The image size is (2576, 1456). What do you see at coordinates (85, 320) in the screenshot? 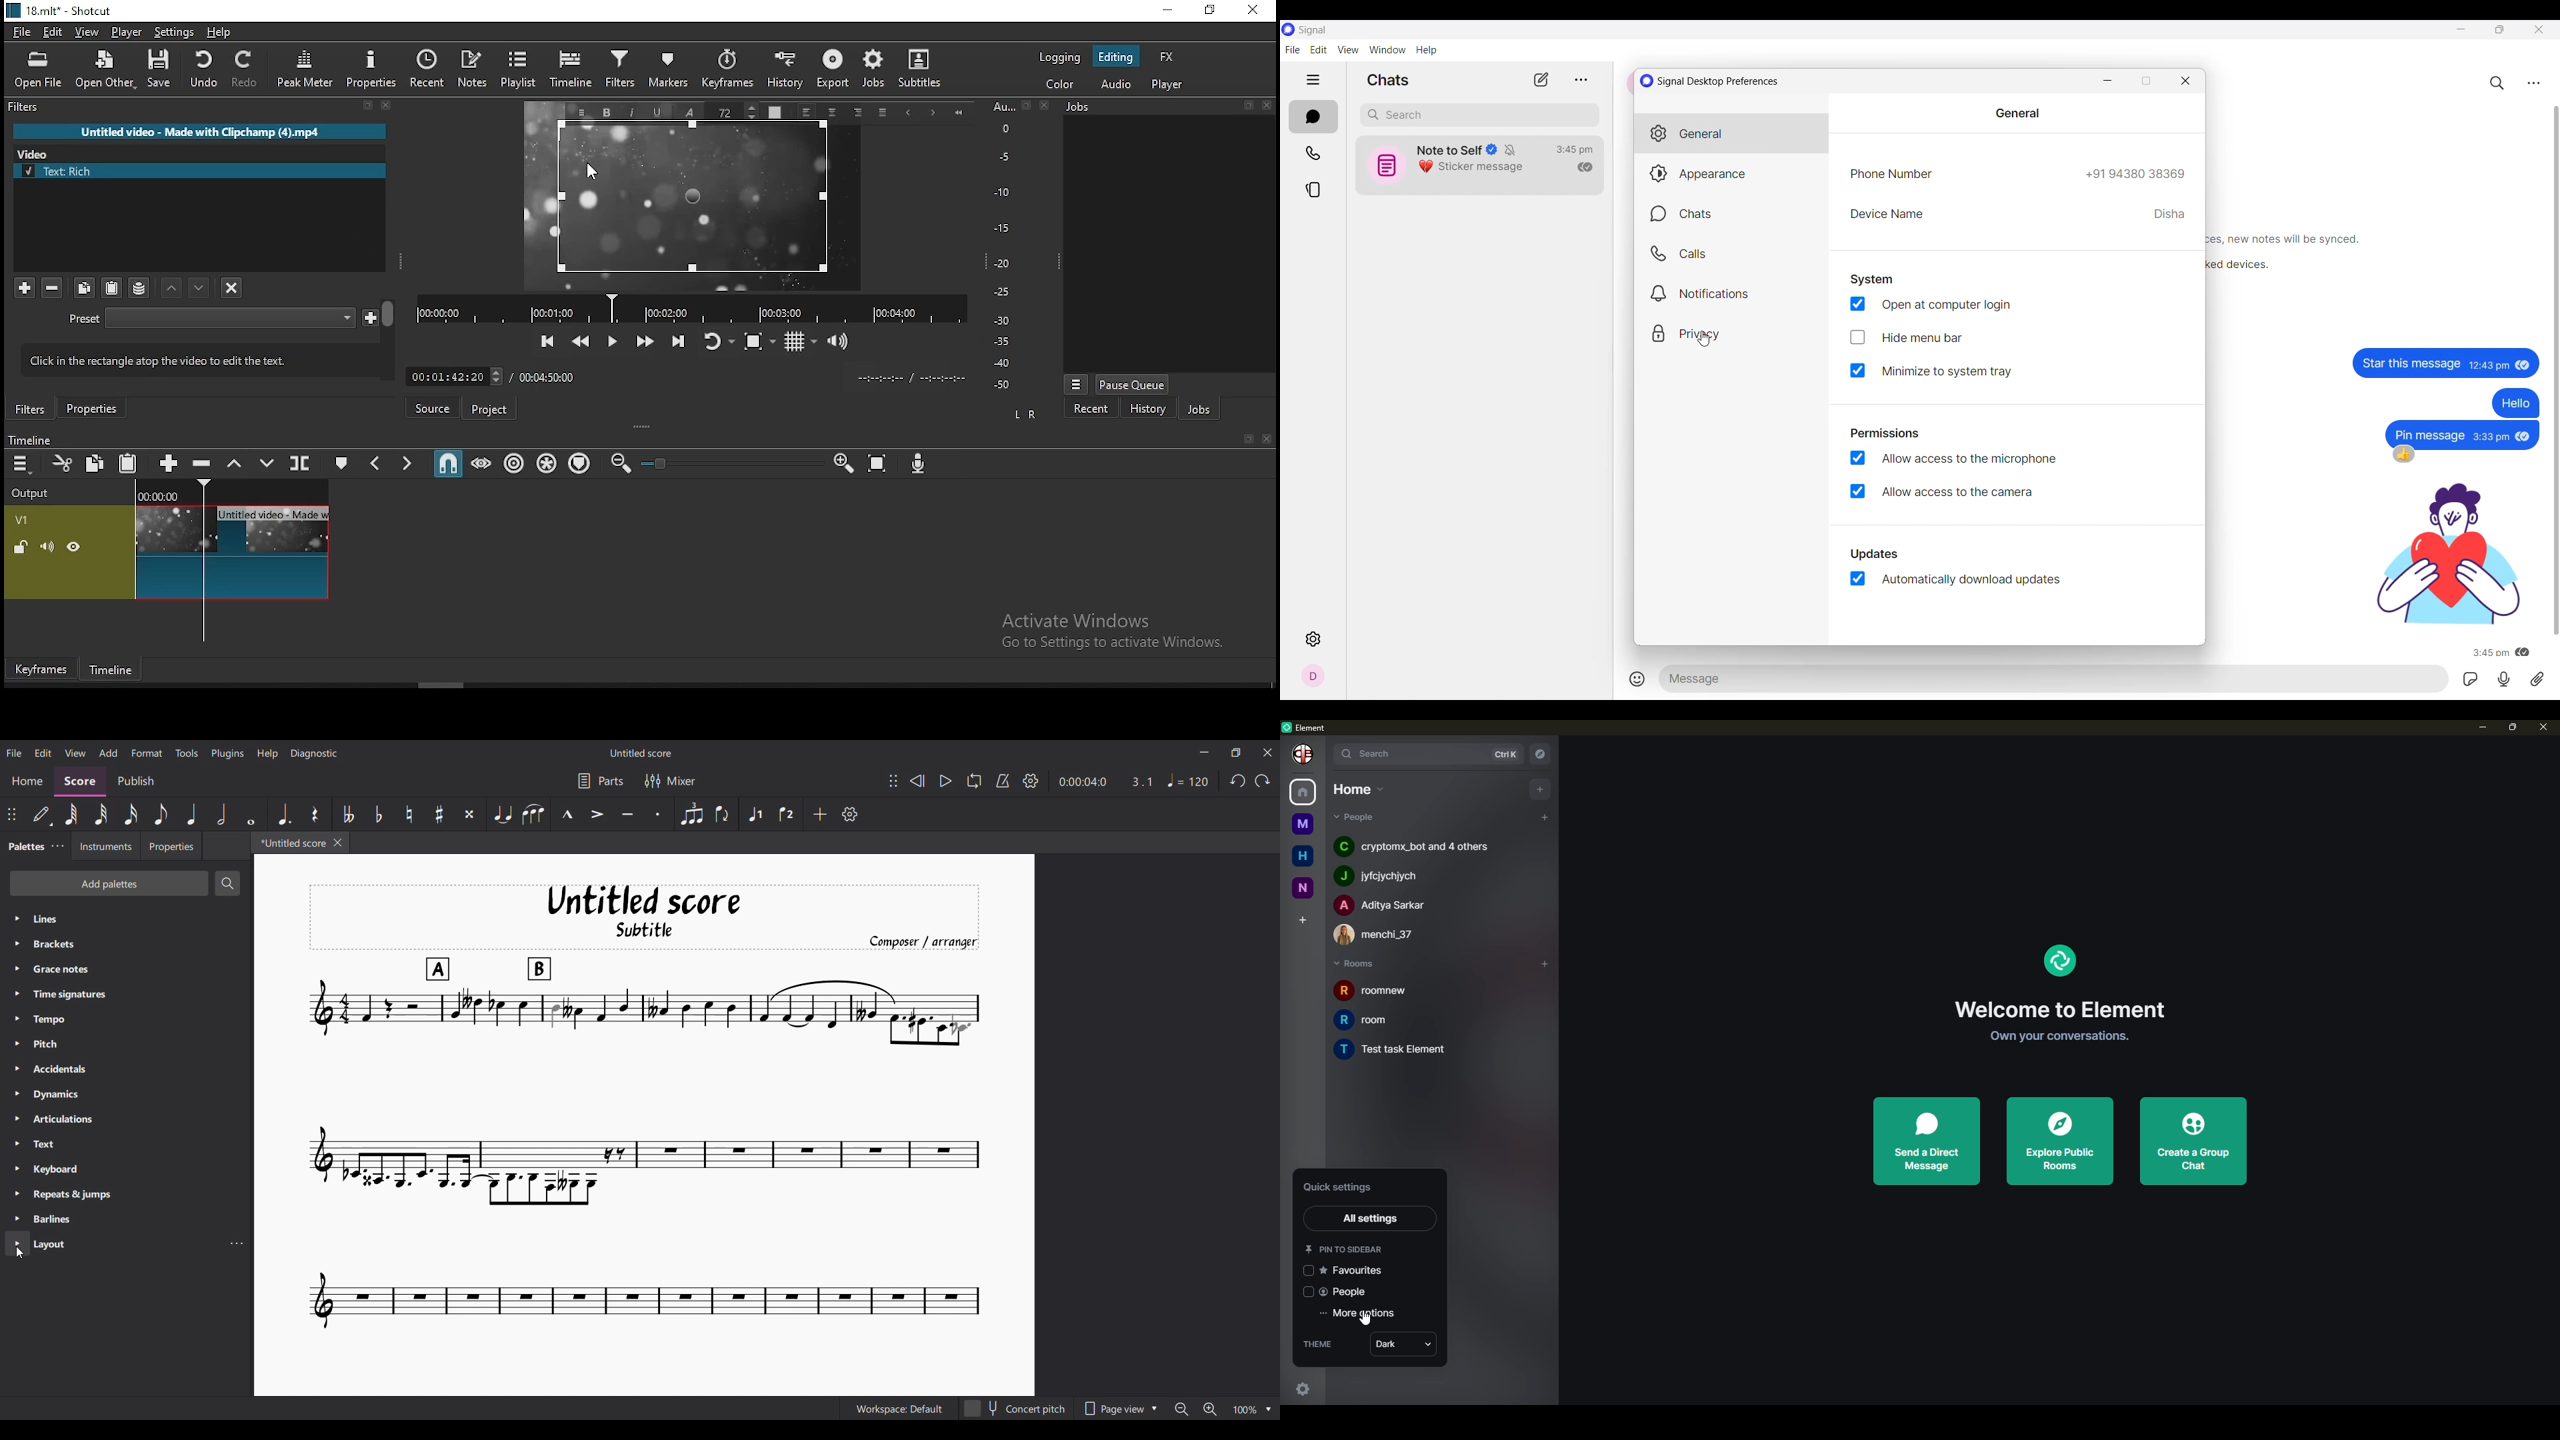
I see `Preset` at bounding box center [85, 320].